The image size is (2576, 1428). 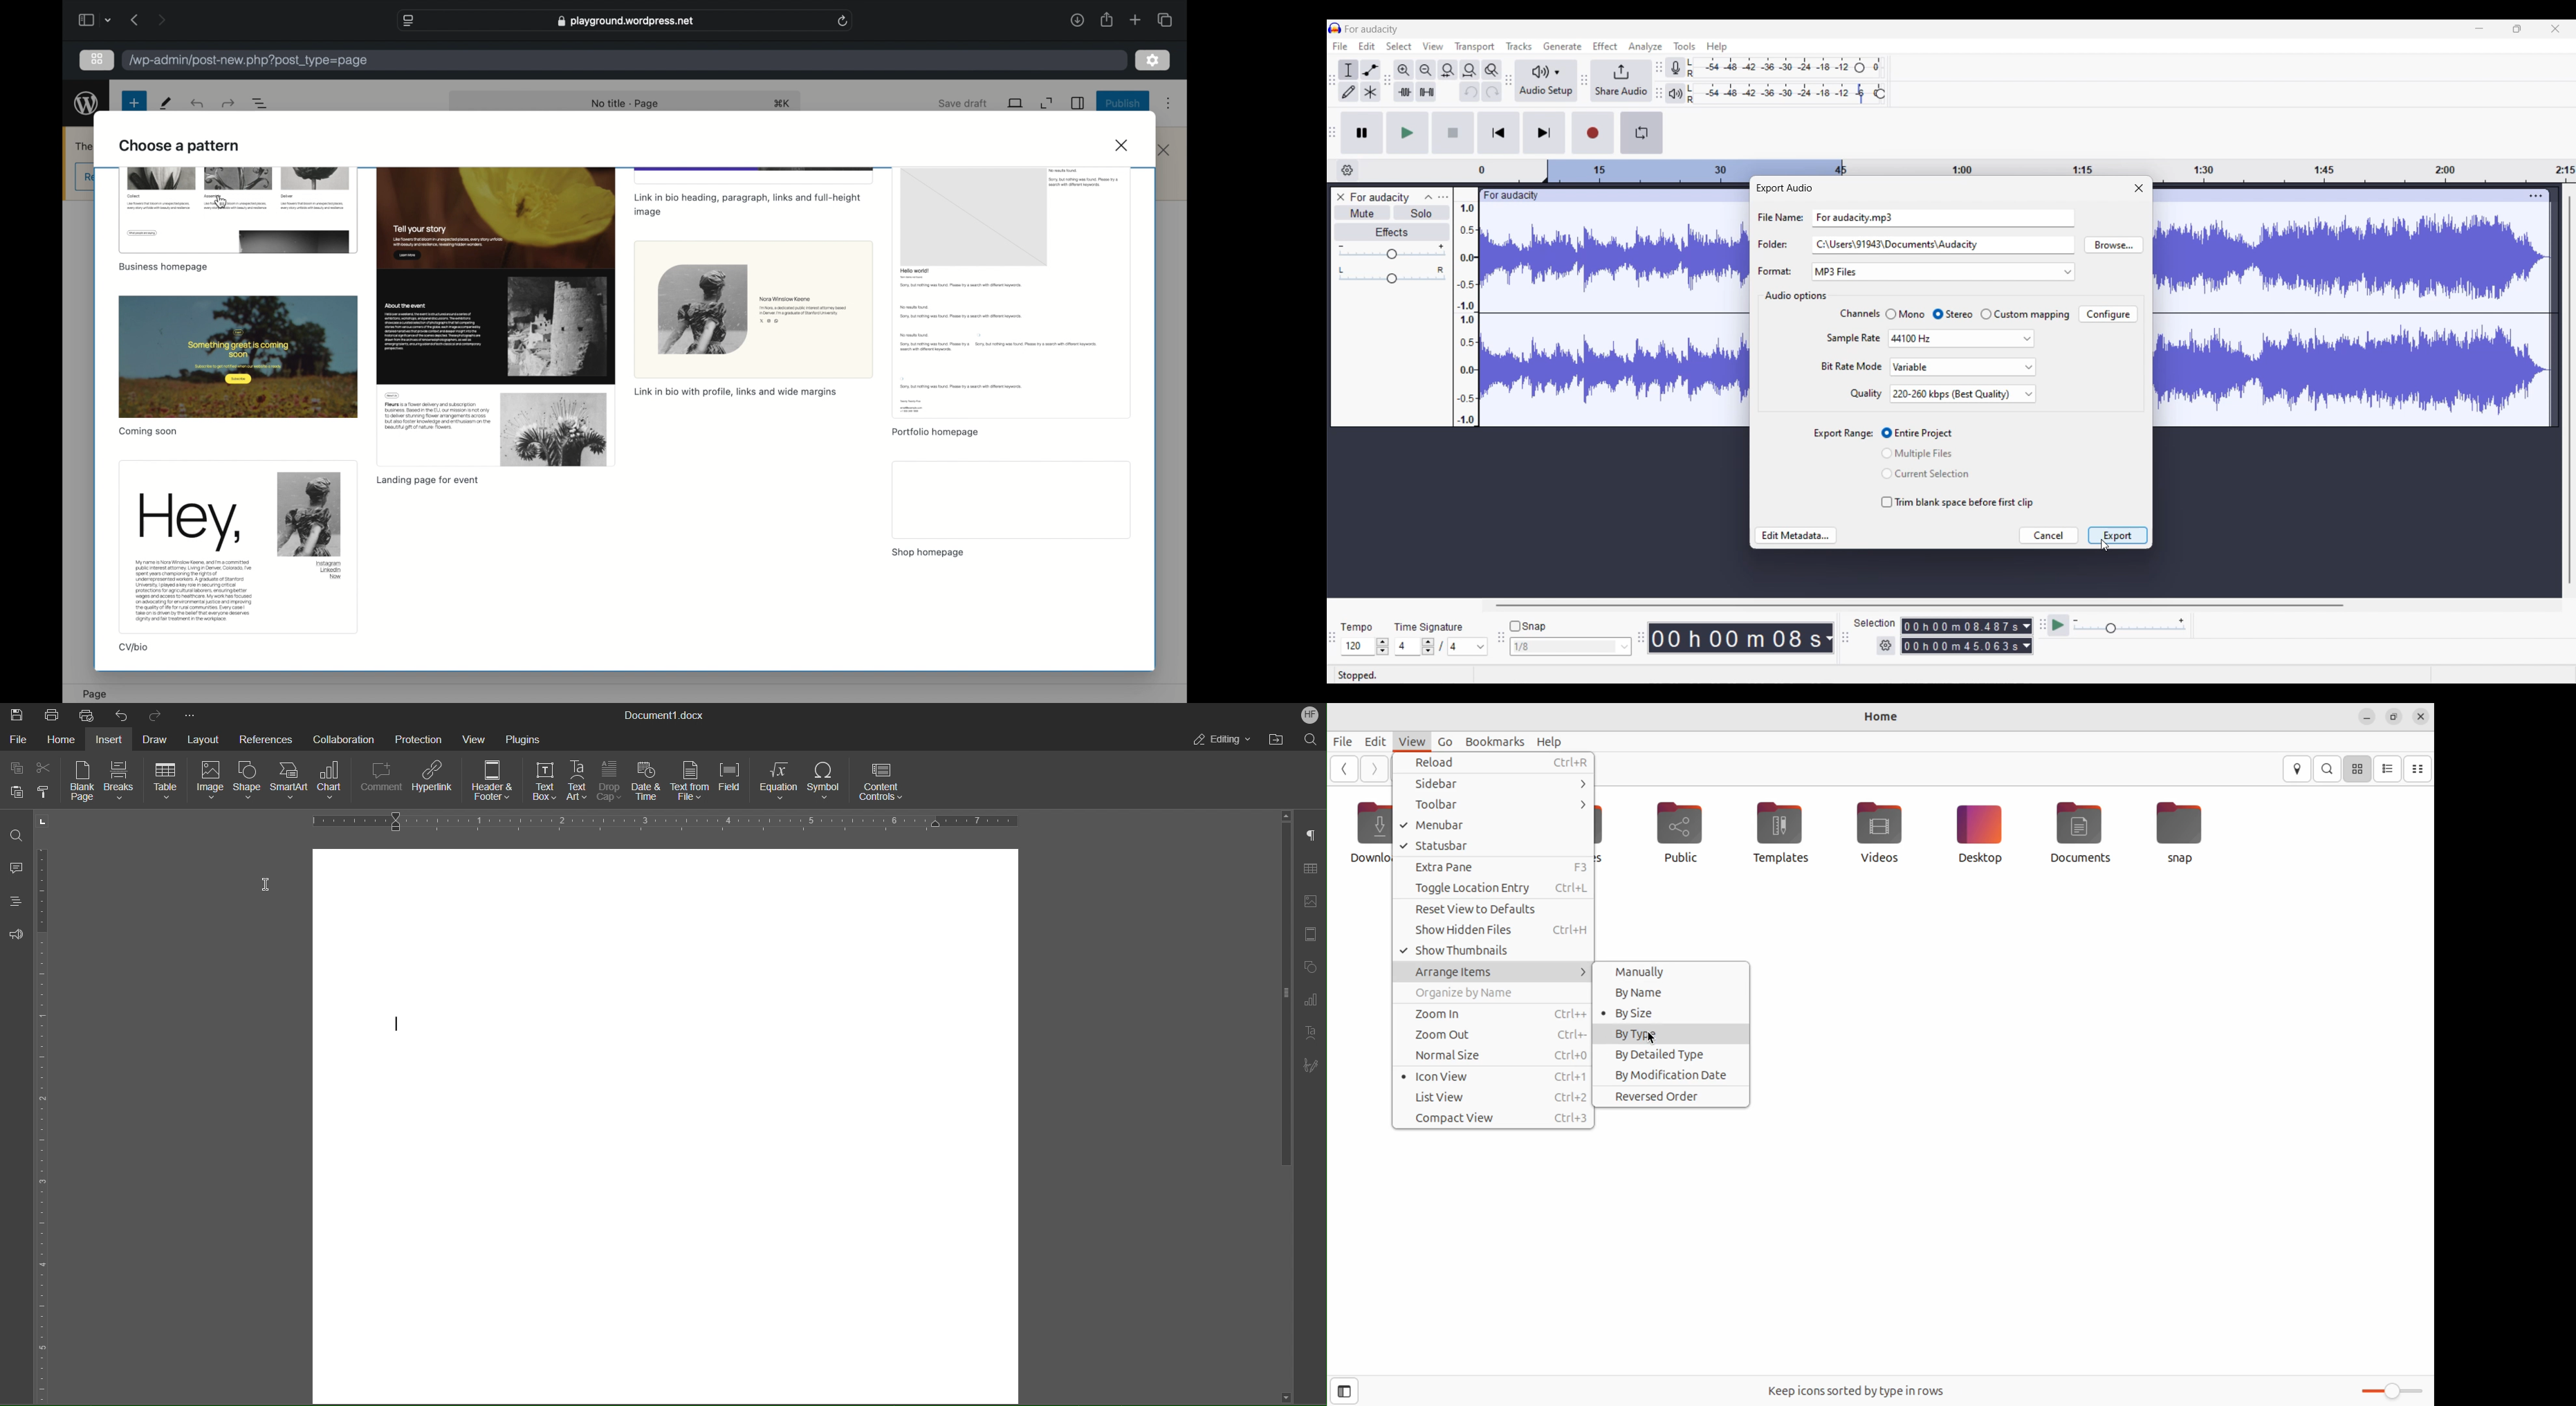 What do you see at coordinates (1309, 715) in the screenshot?
I see `Account` at bounding box center [1309, 715].